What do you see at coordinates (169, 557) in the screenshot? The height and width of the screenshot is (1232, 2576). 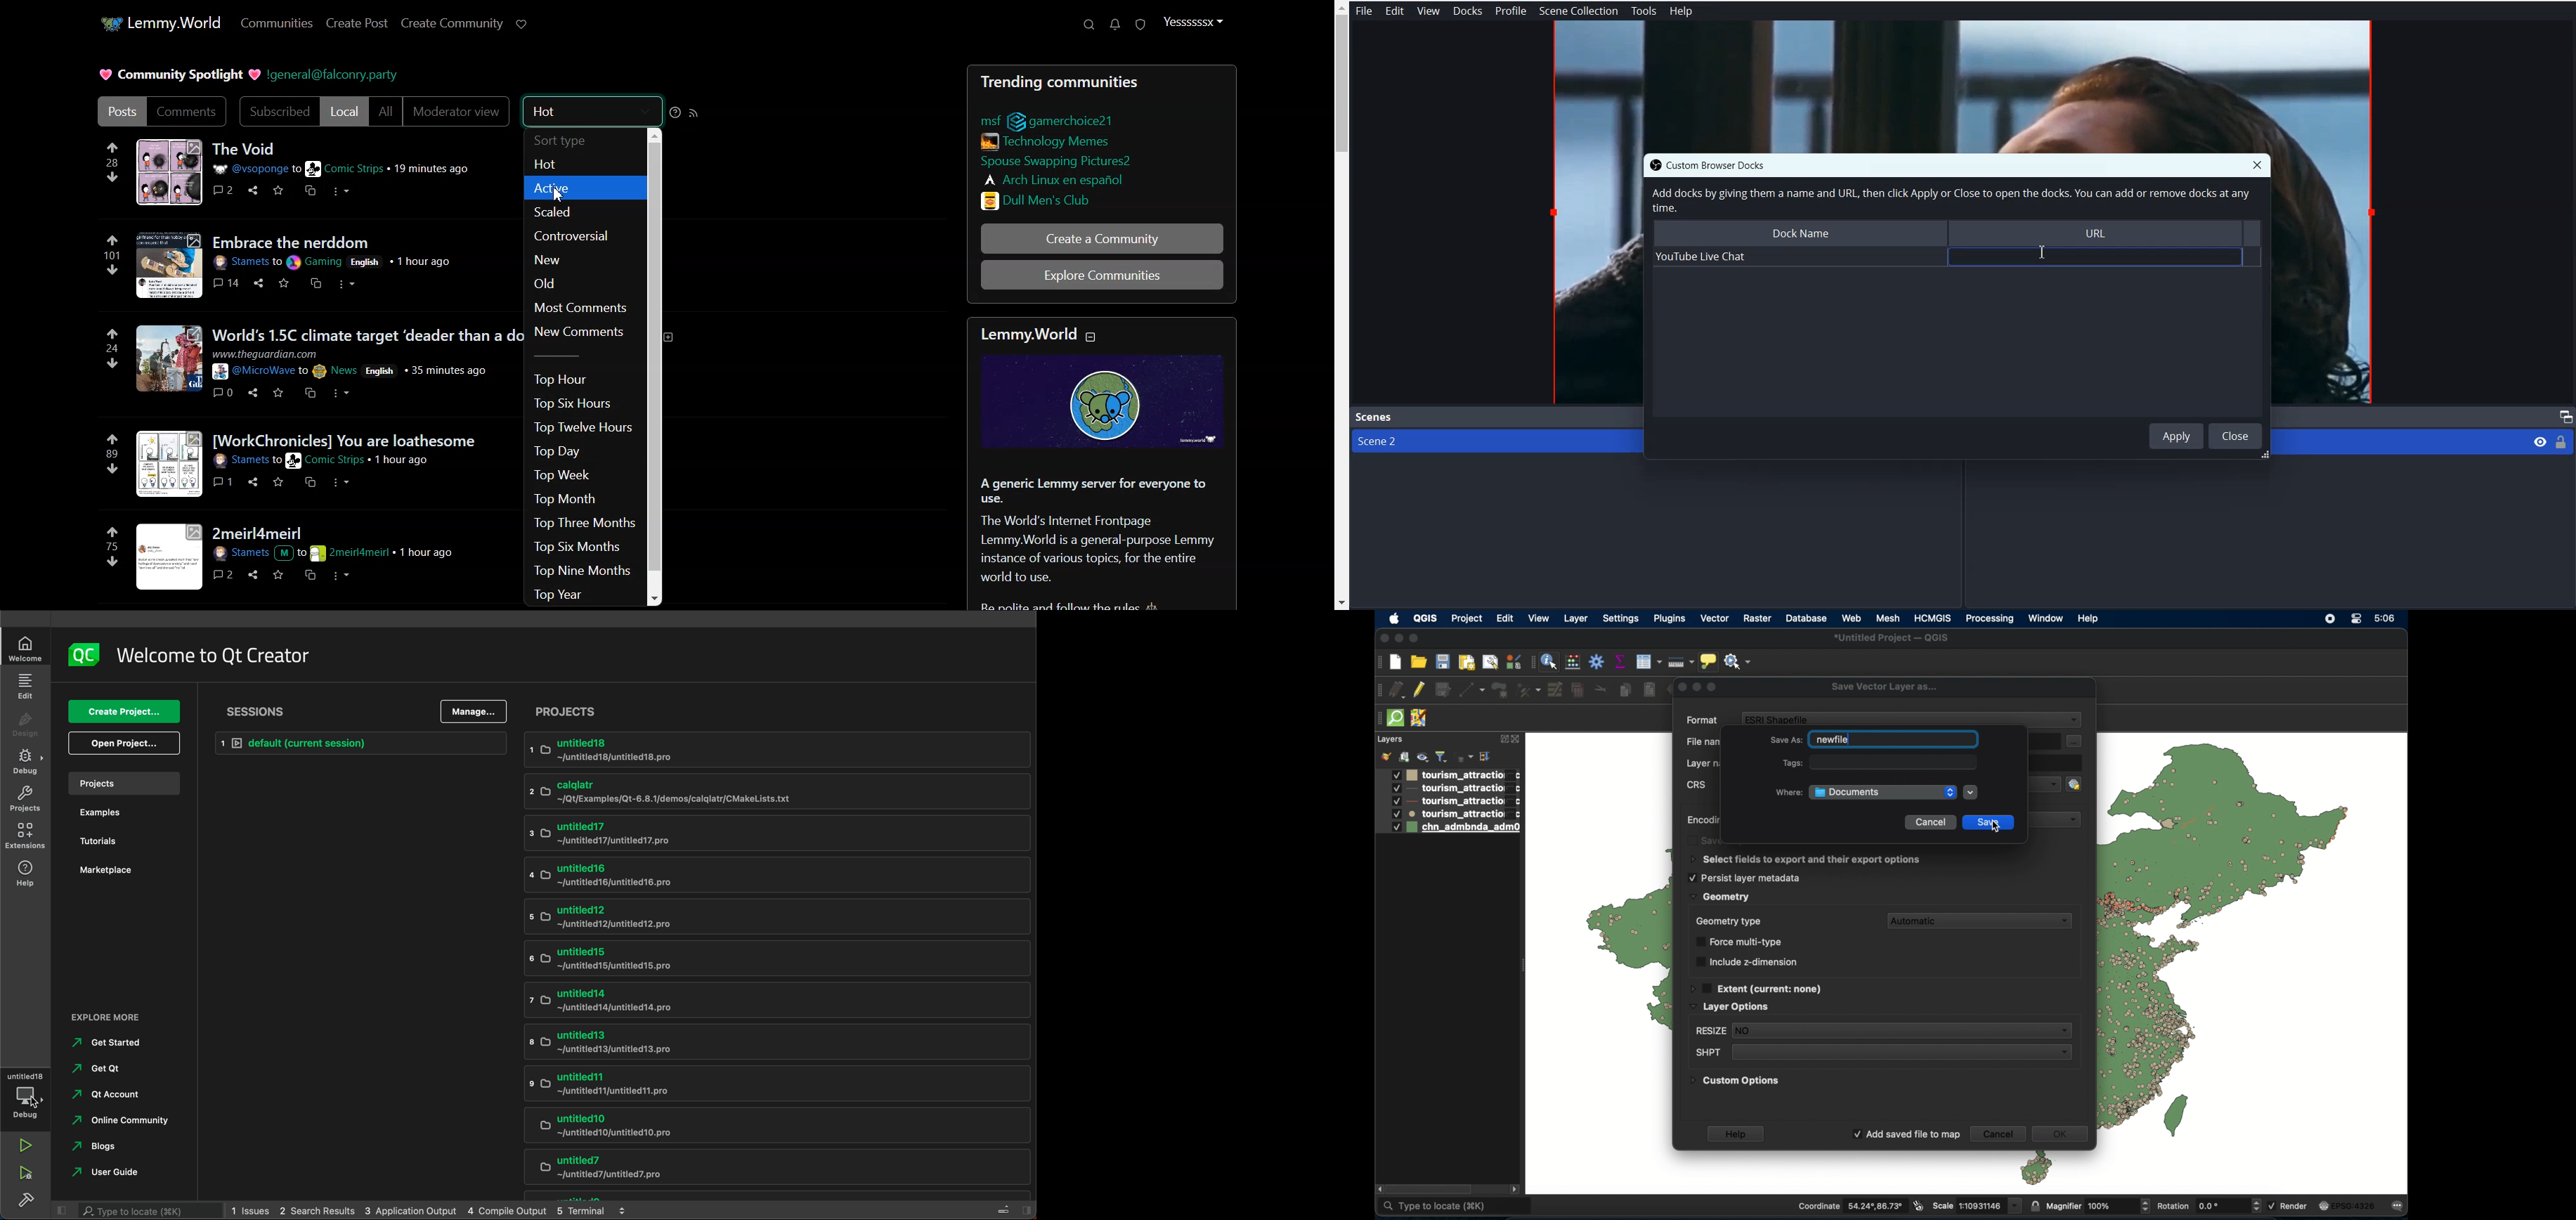 I see `` at bounding box center [169, 557].